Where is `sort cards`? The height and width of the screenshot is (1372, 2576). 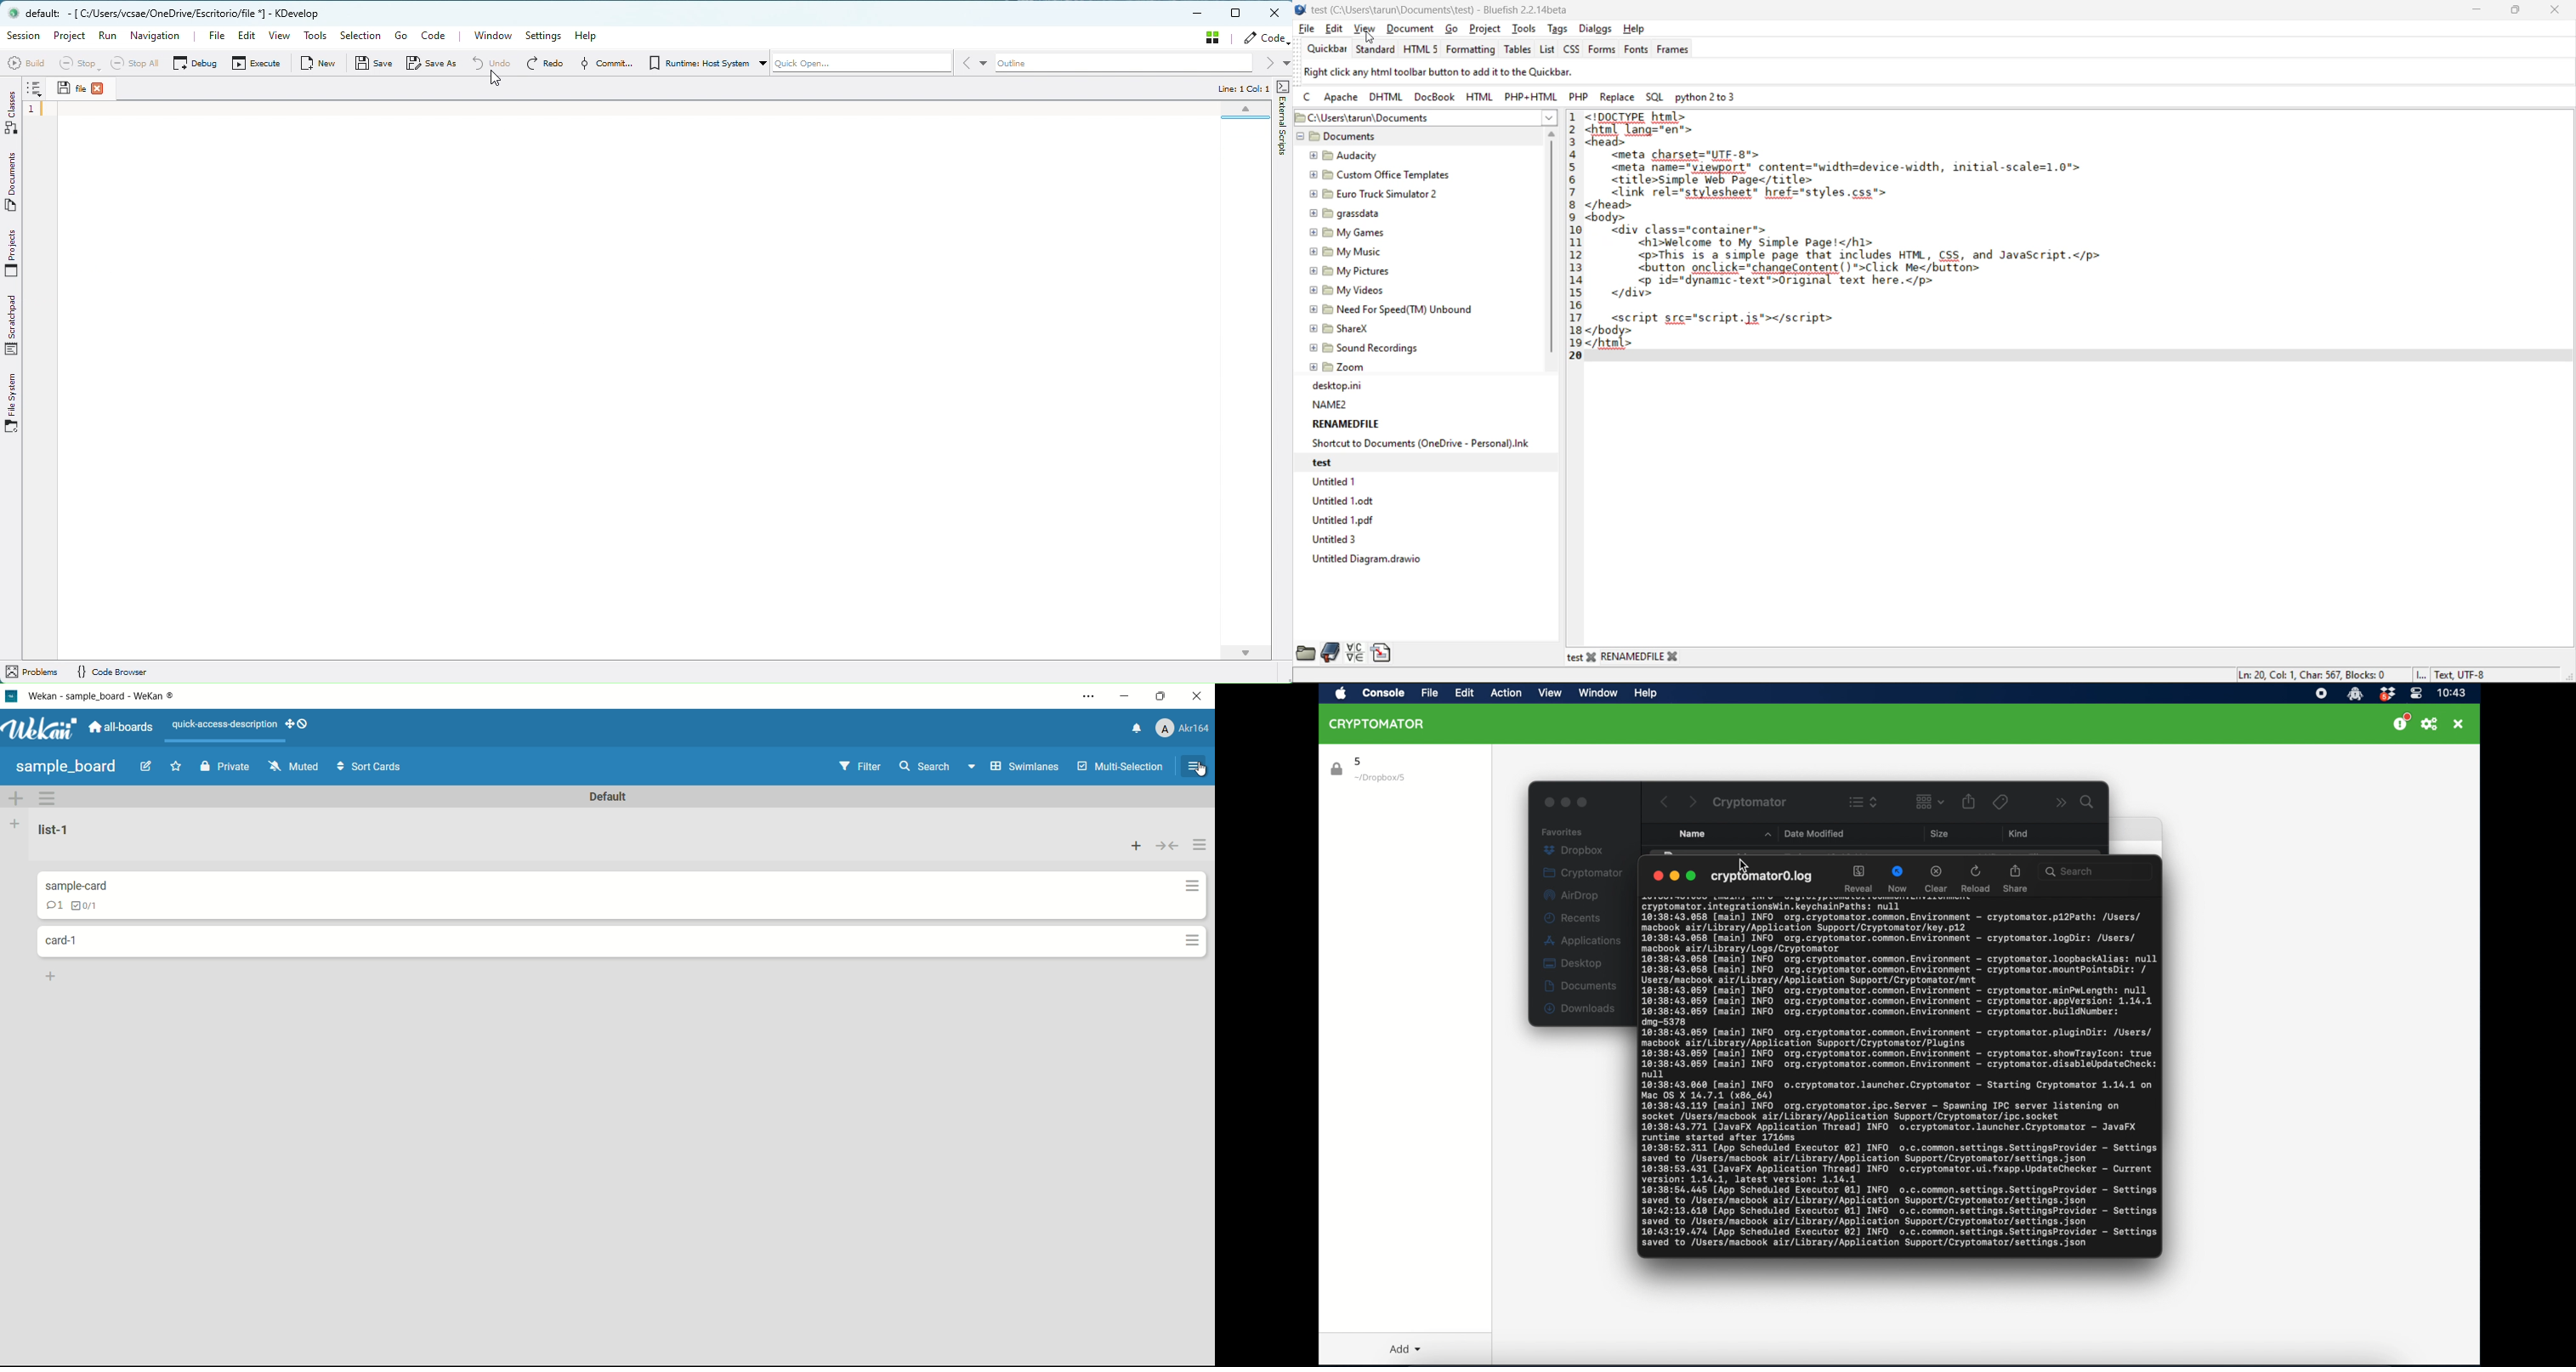
sort cards is located at coordinates (374, 767).